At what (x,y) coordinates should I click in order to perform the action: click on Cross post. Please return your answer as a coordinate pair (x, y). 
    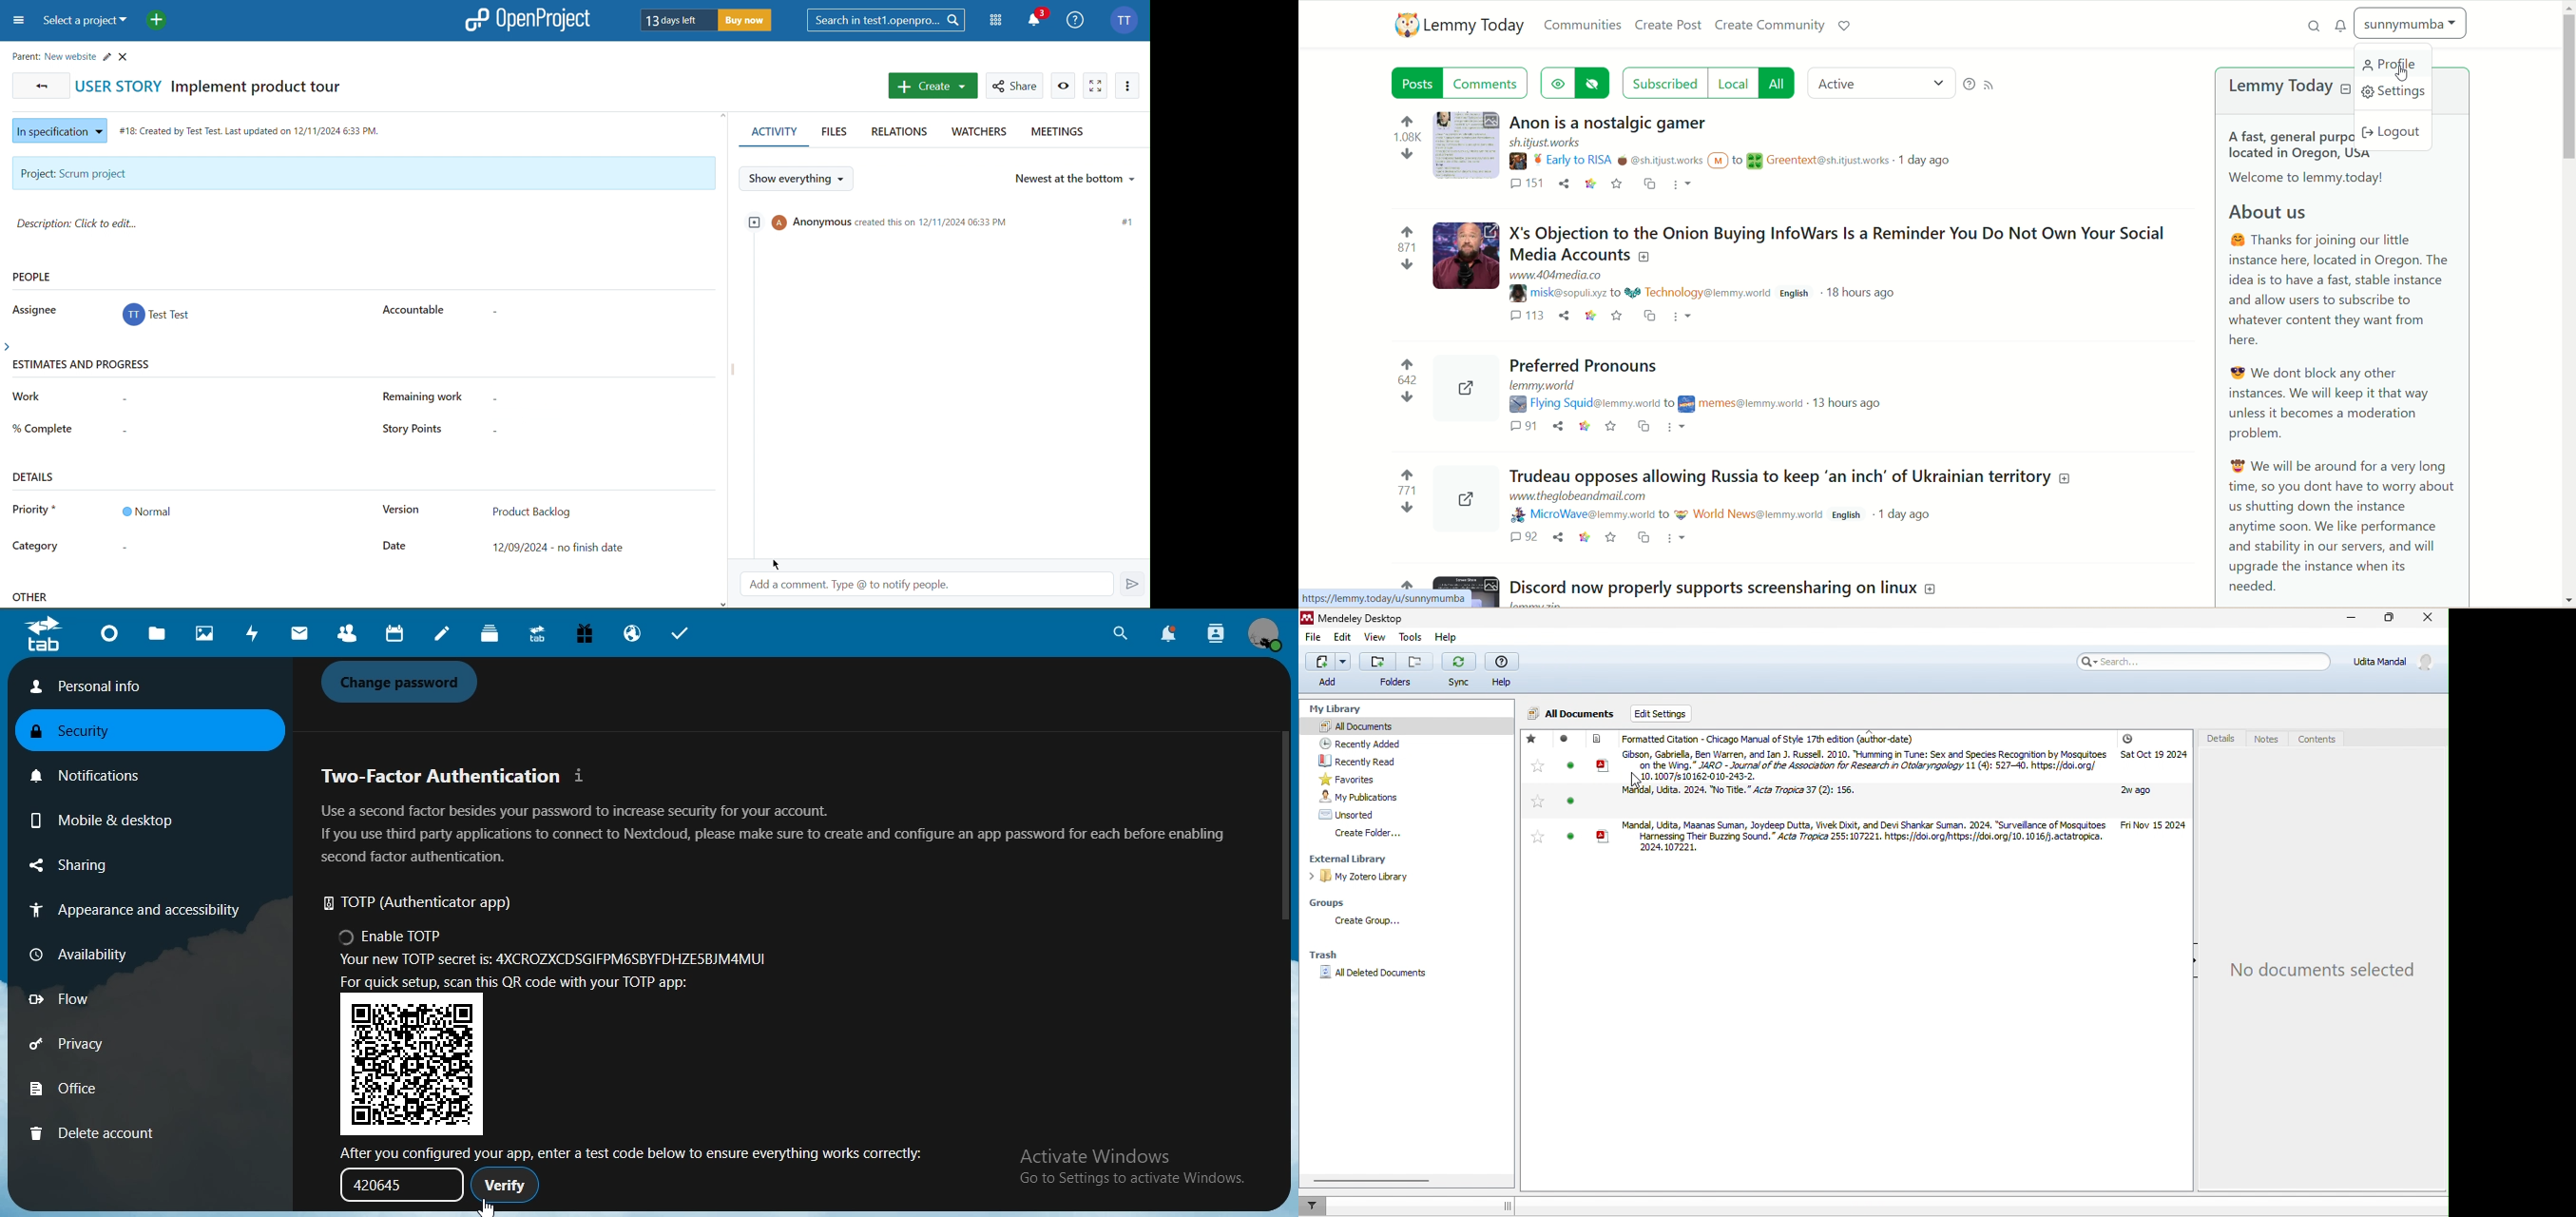
    Looking at the image, I should click on (1643, 426).